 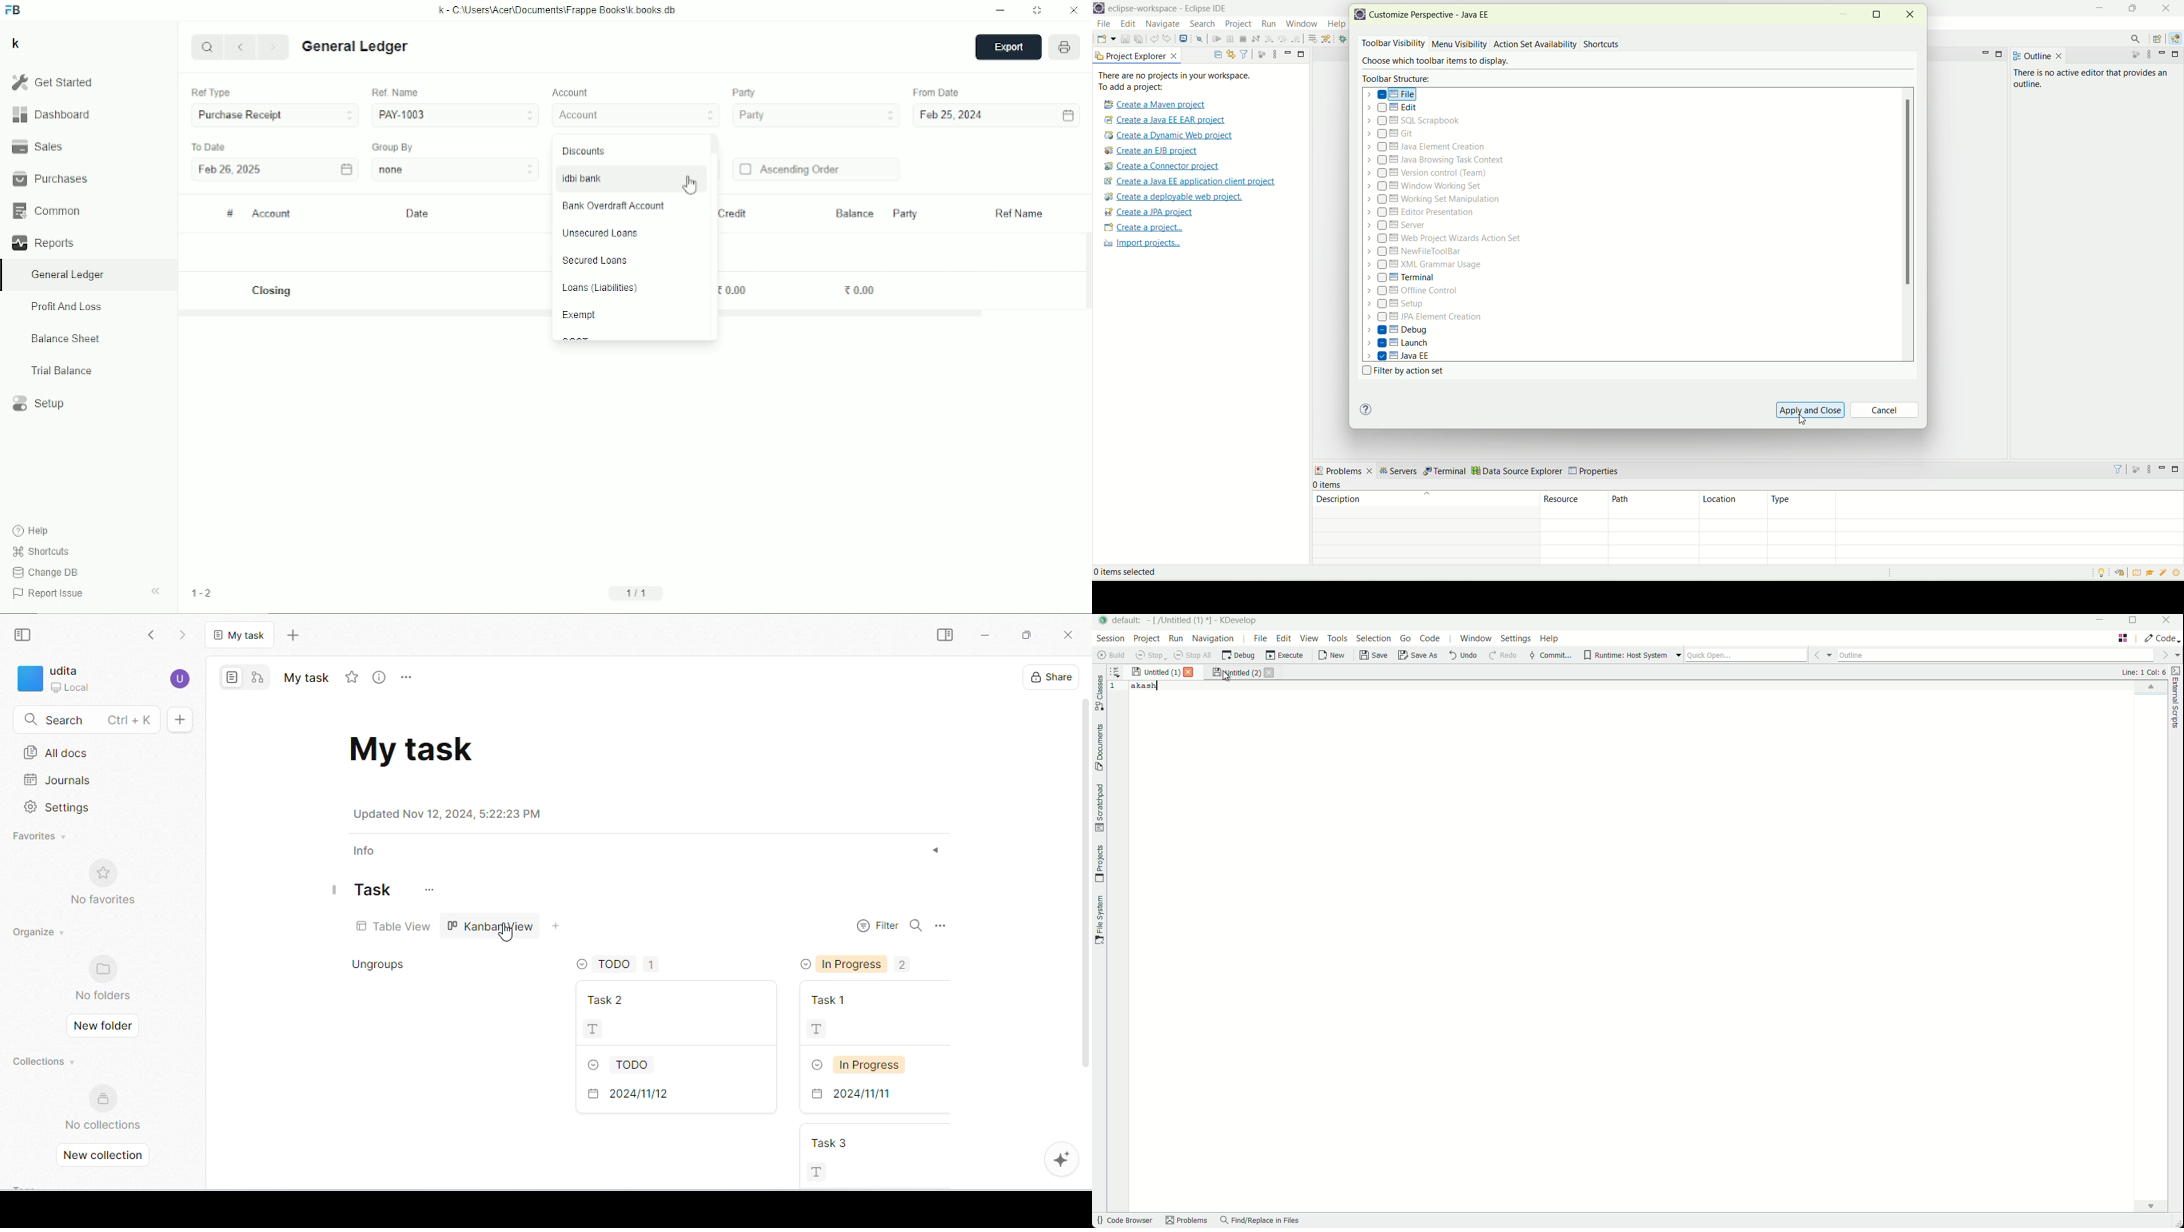 What do you see at coordinates (346, 168) in the screenshot?
I see `Calendar` at bounding box center [346, 168].